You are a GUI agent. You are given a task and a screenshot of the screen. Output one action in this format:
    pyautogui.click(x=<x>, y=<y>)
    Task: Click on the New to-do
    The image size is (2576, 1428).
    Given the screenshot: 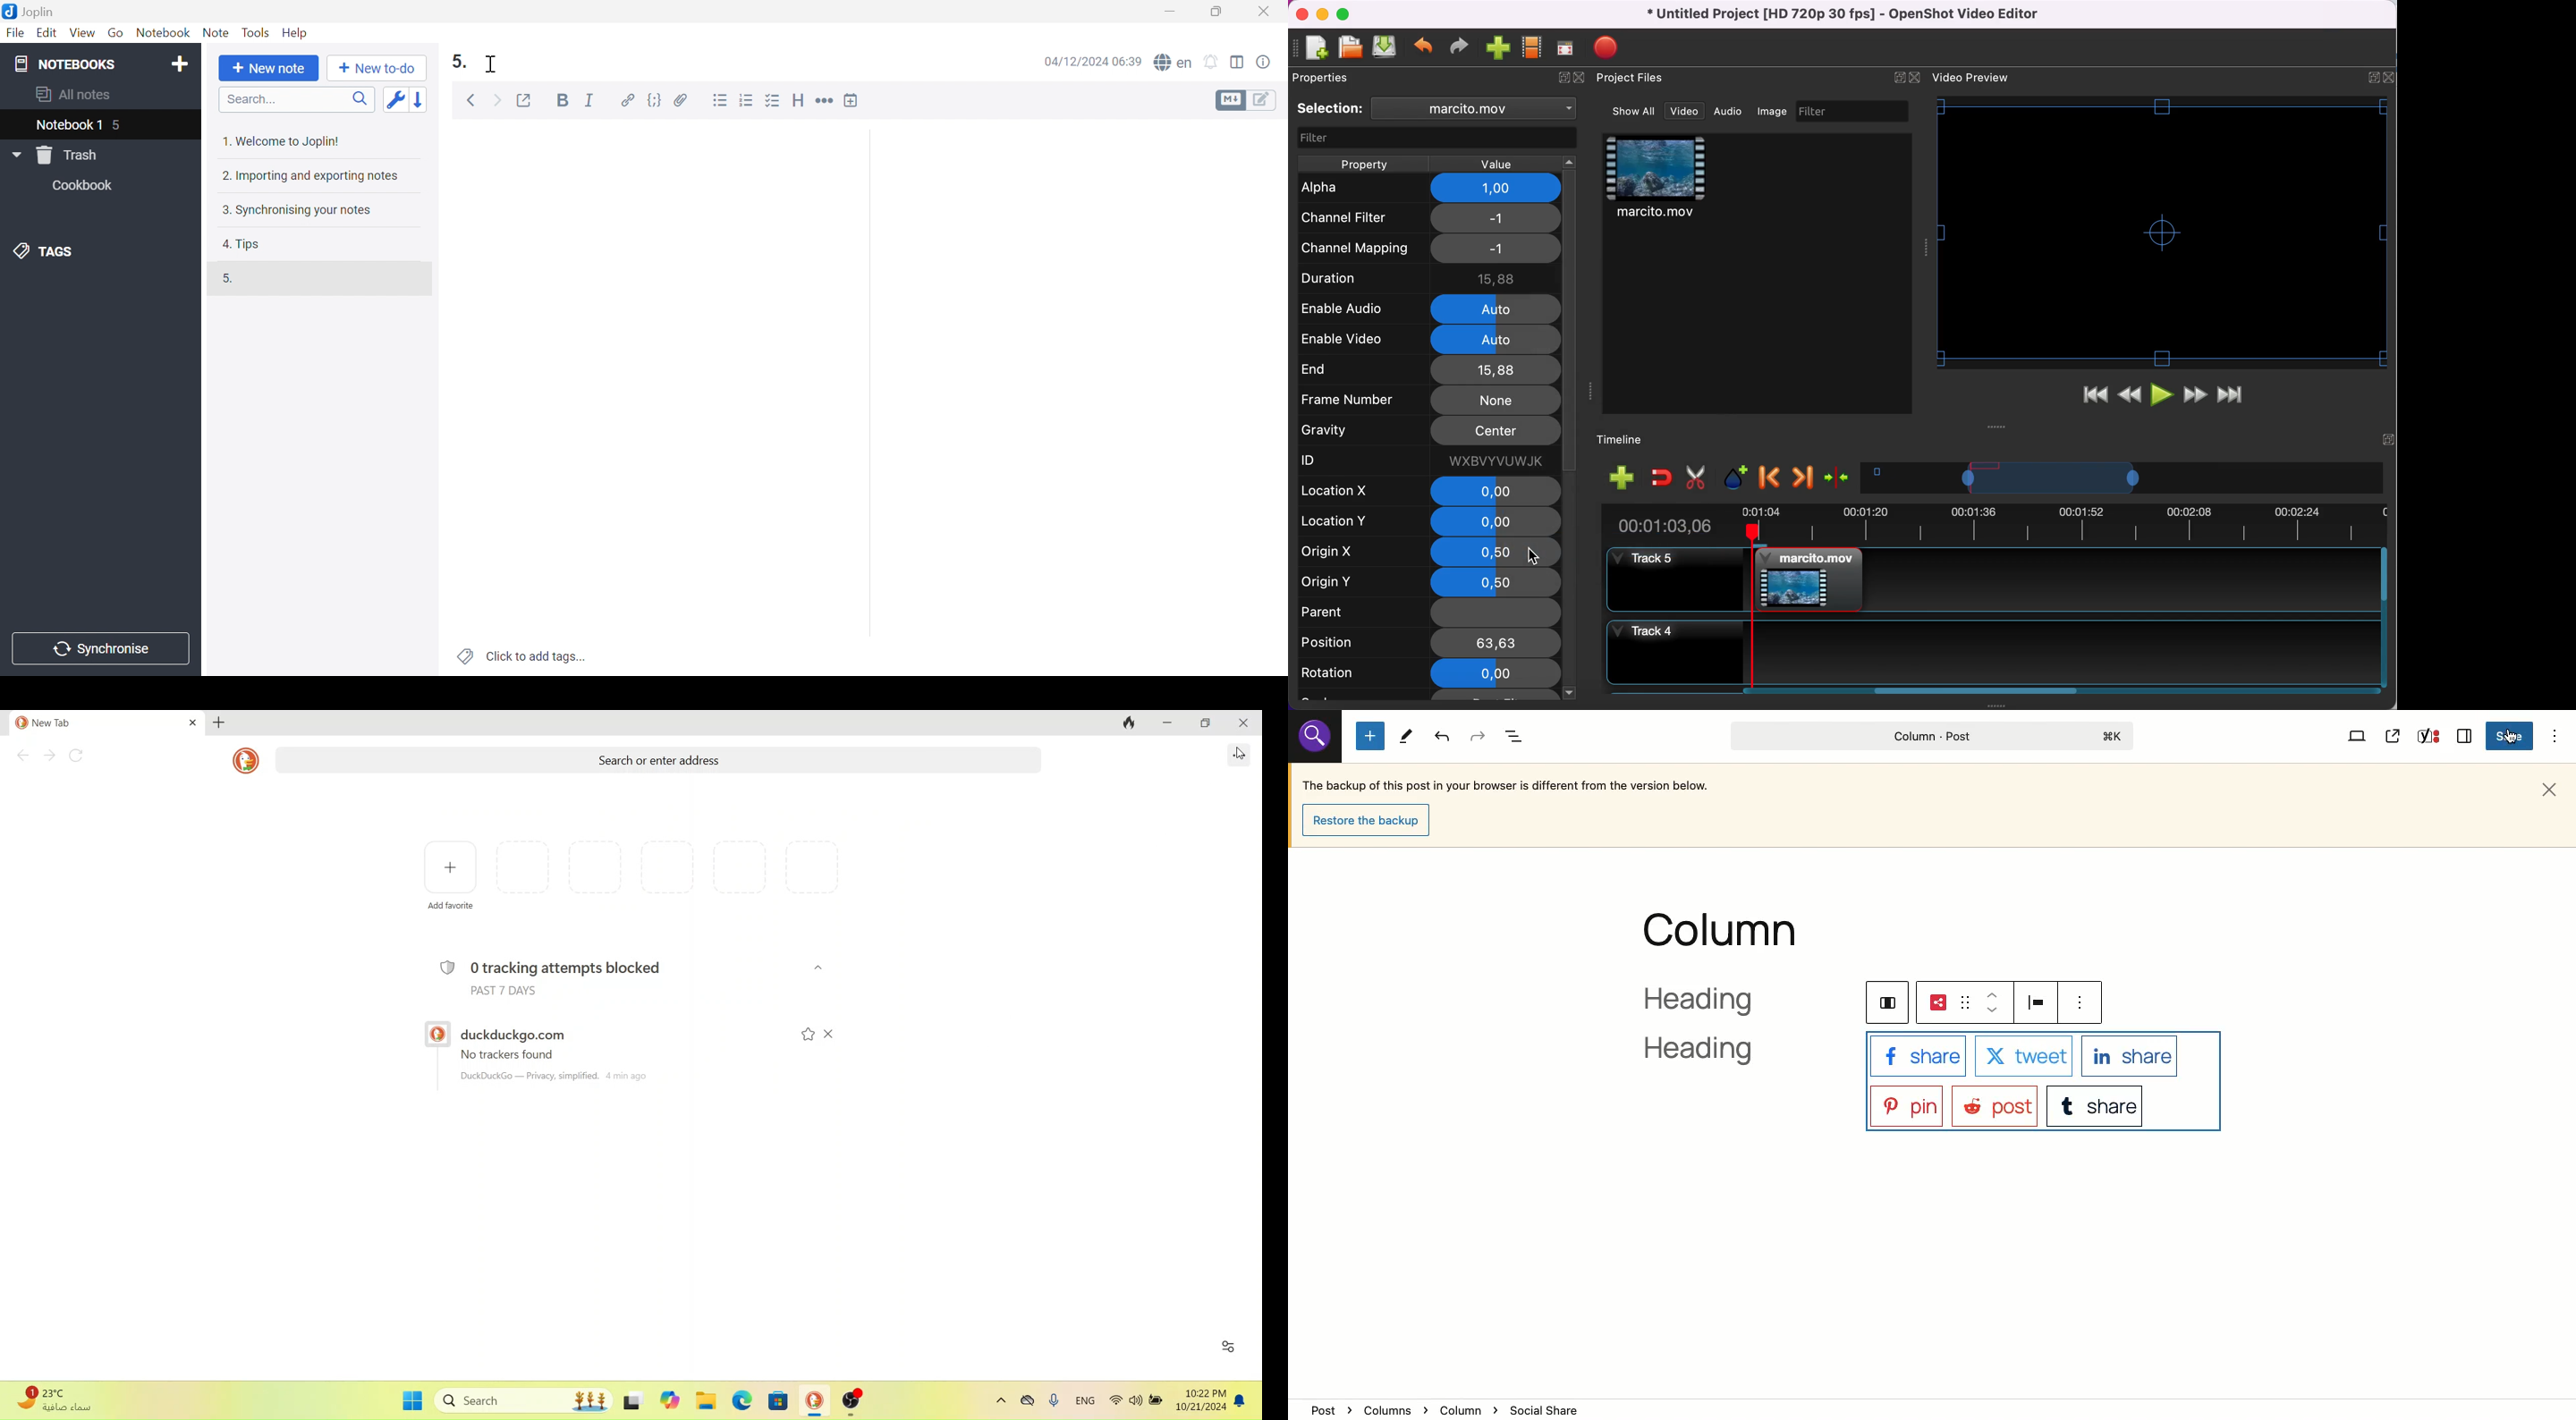 What is the action you would take?
    pyautogui.click(x=378, y=68)
    